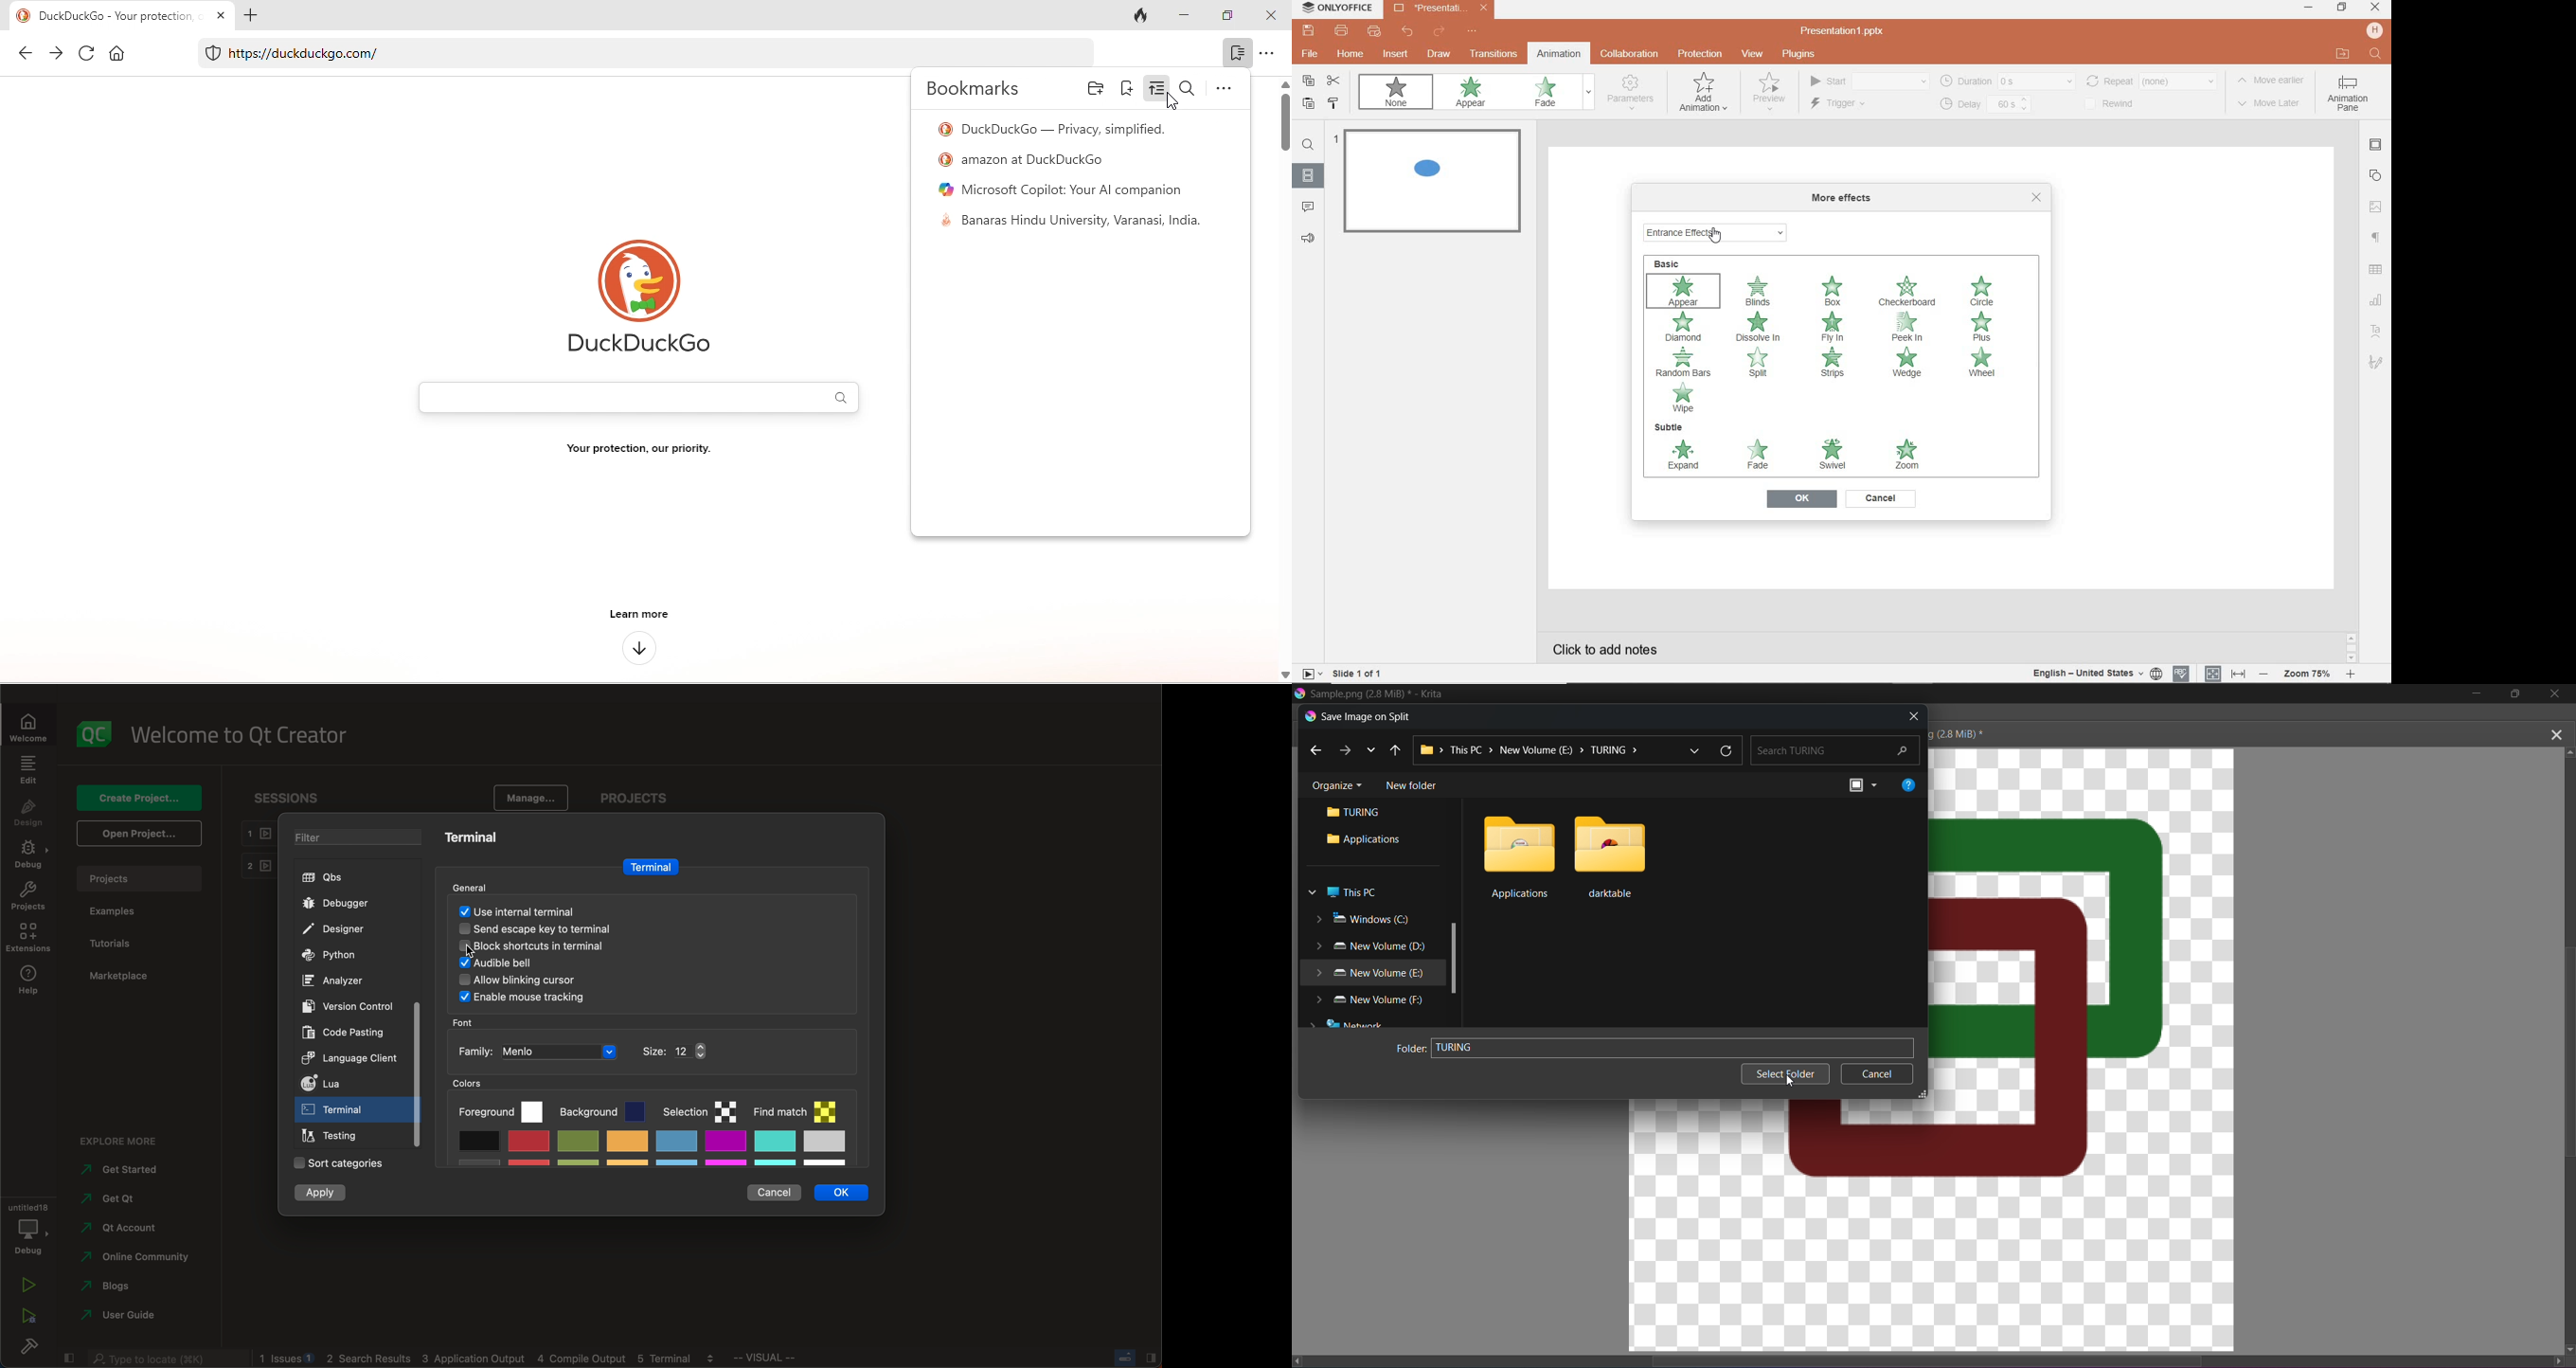  Describe the element at coordinates (549, 930) in the screenshot. I see `send escape key` at that location.